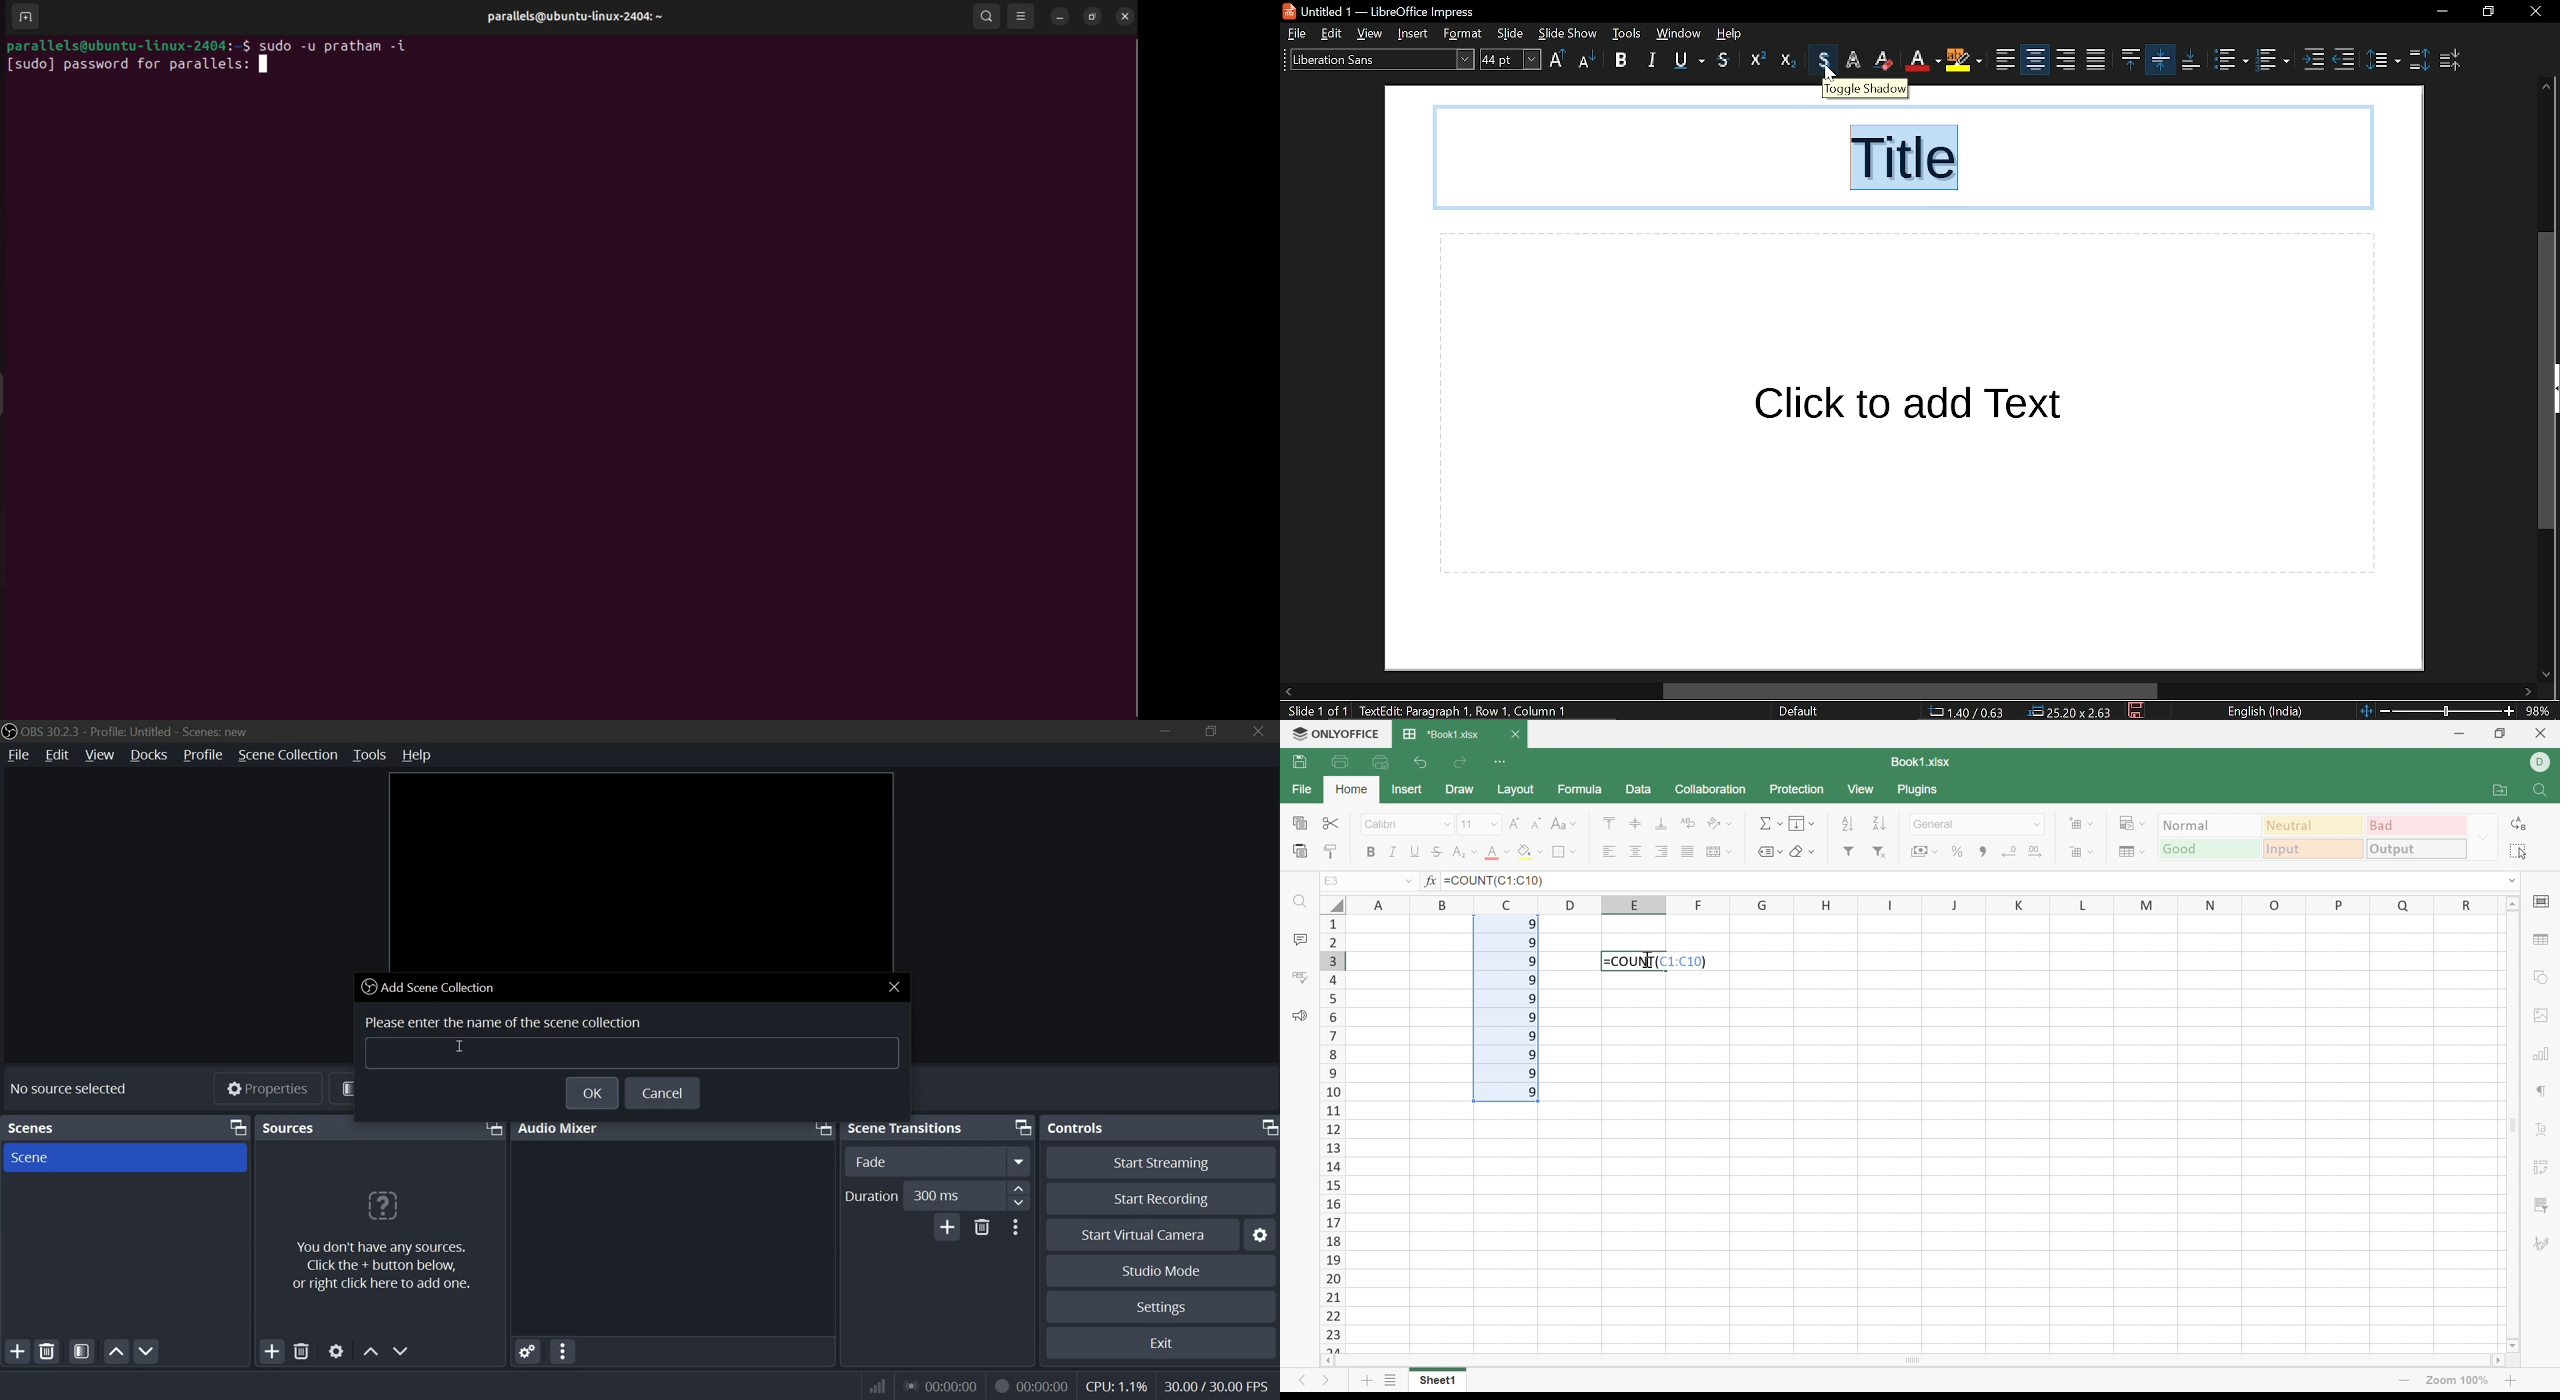  What do you see at coordinates (1334, 34) in the screenshot?
I see `edit` at bounding box center [1334, 34].